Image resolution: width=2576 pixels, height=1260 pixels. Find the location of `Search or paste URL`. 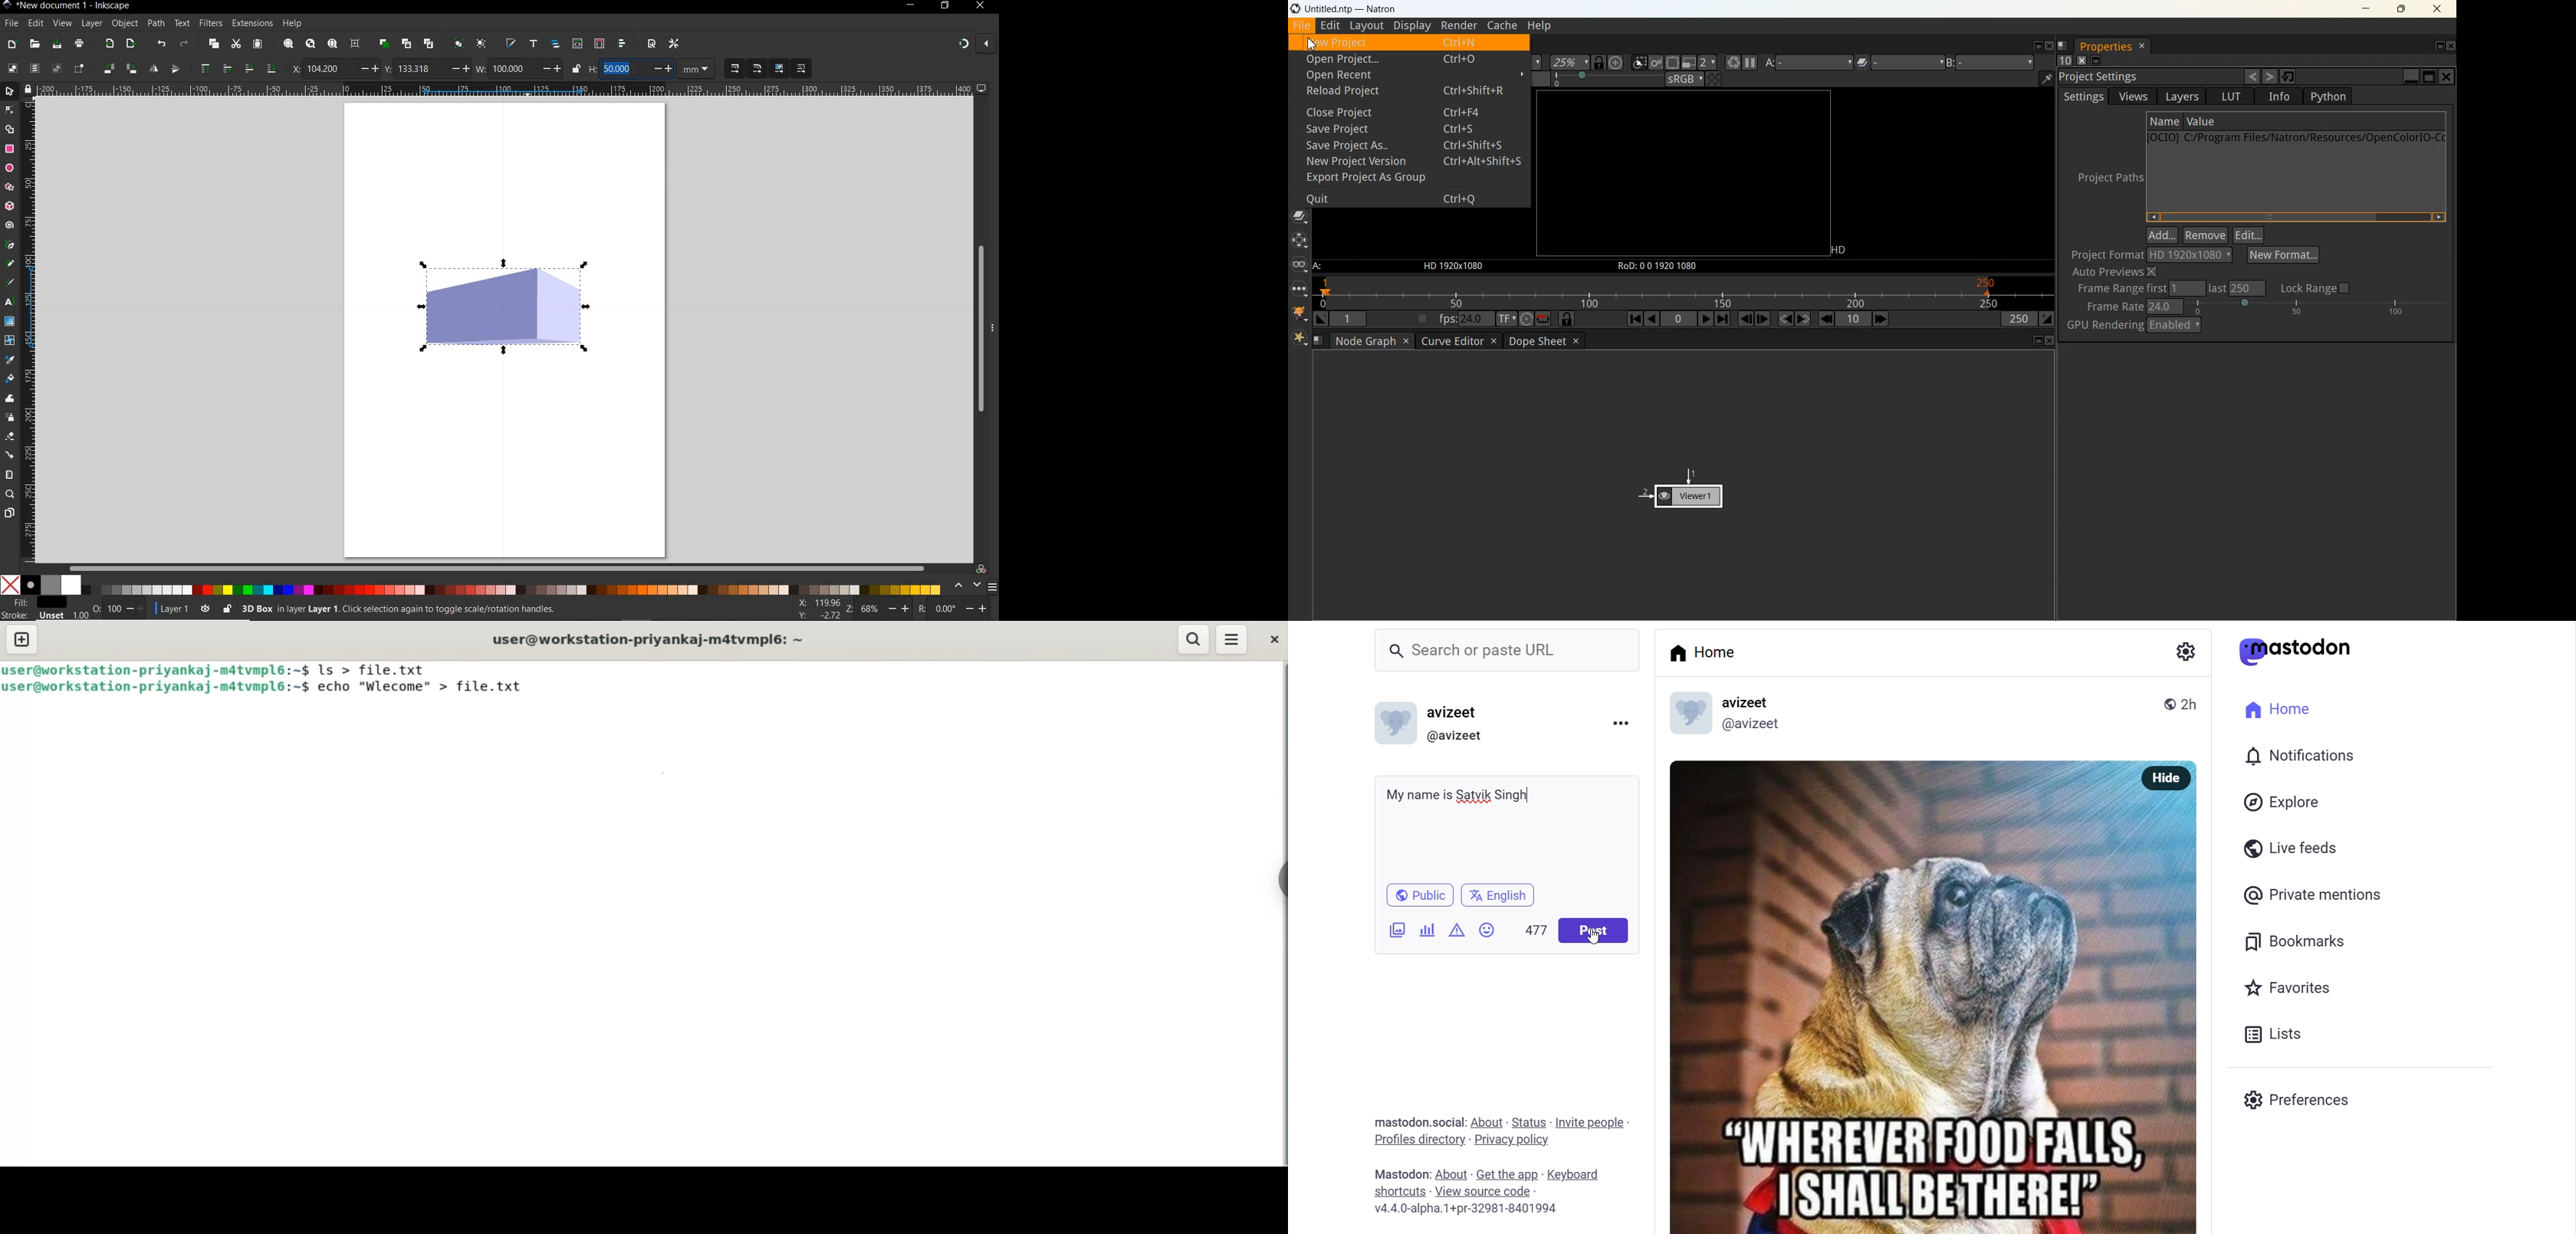

Search or paste URL is located at coordinates (1480, 653).